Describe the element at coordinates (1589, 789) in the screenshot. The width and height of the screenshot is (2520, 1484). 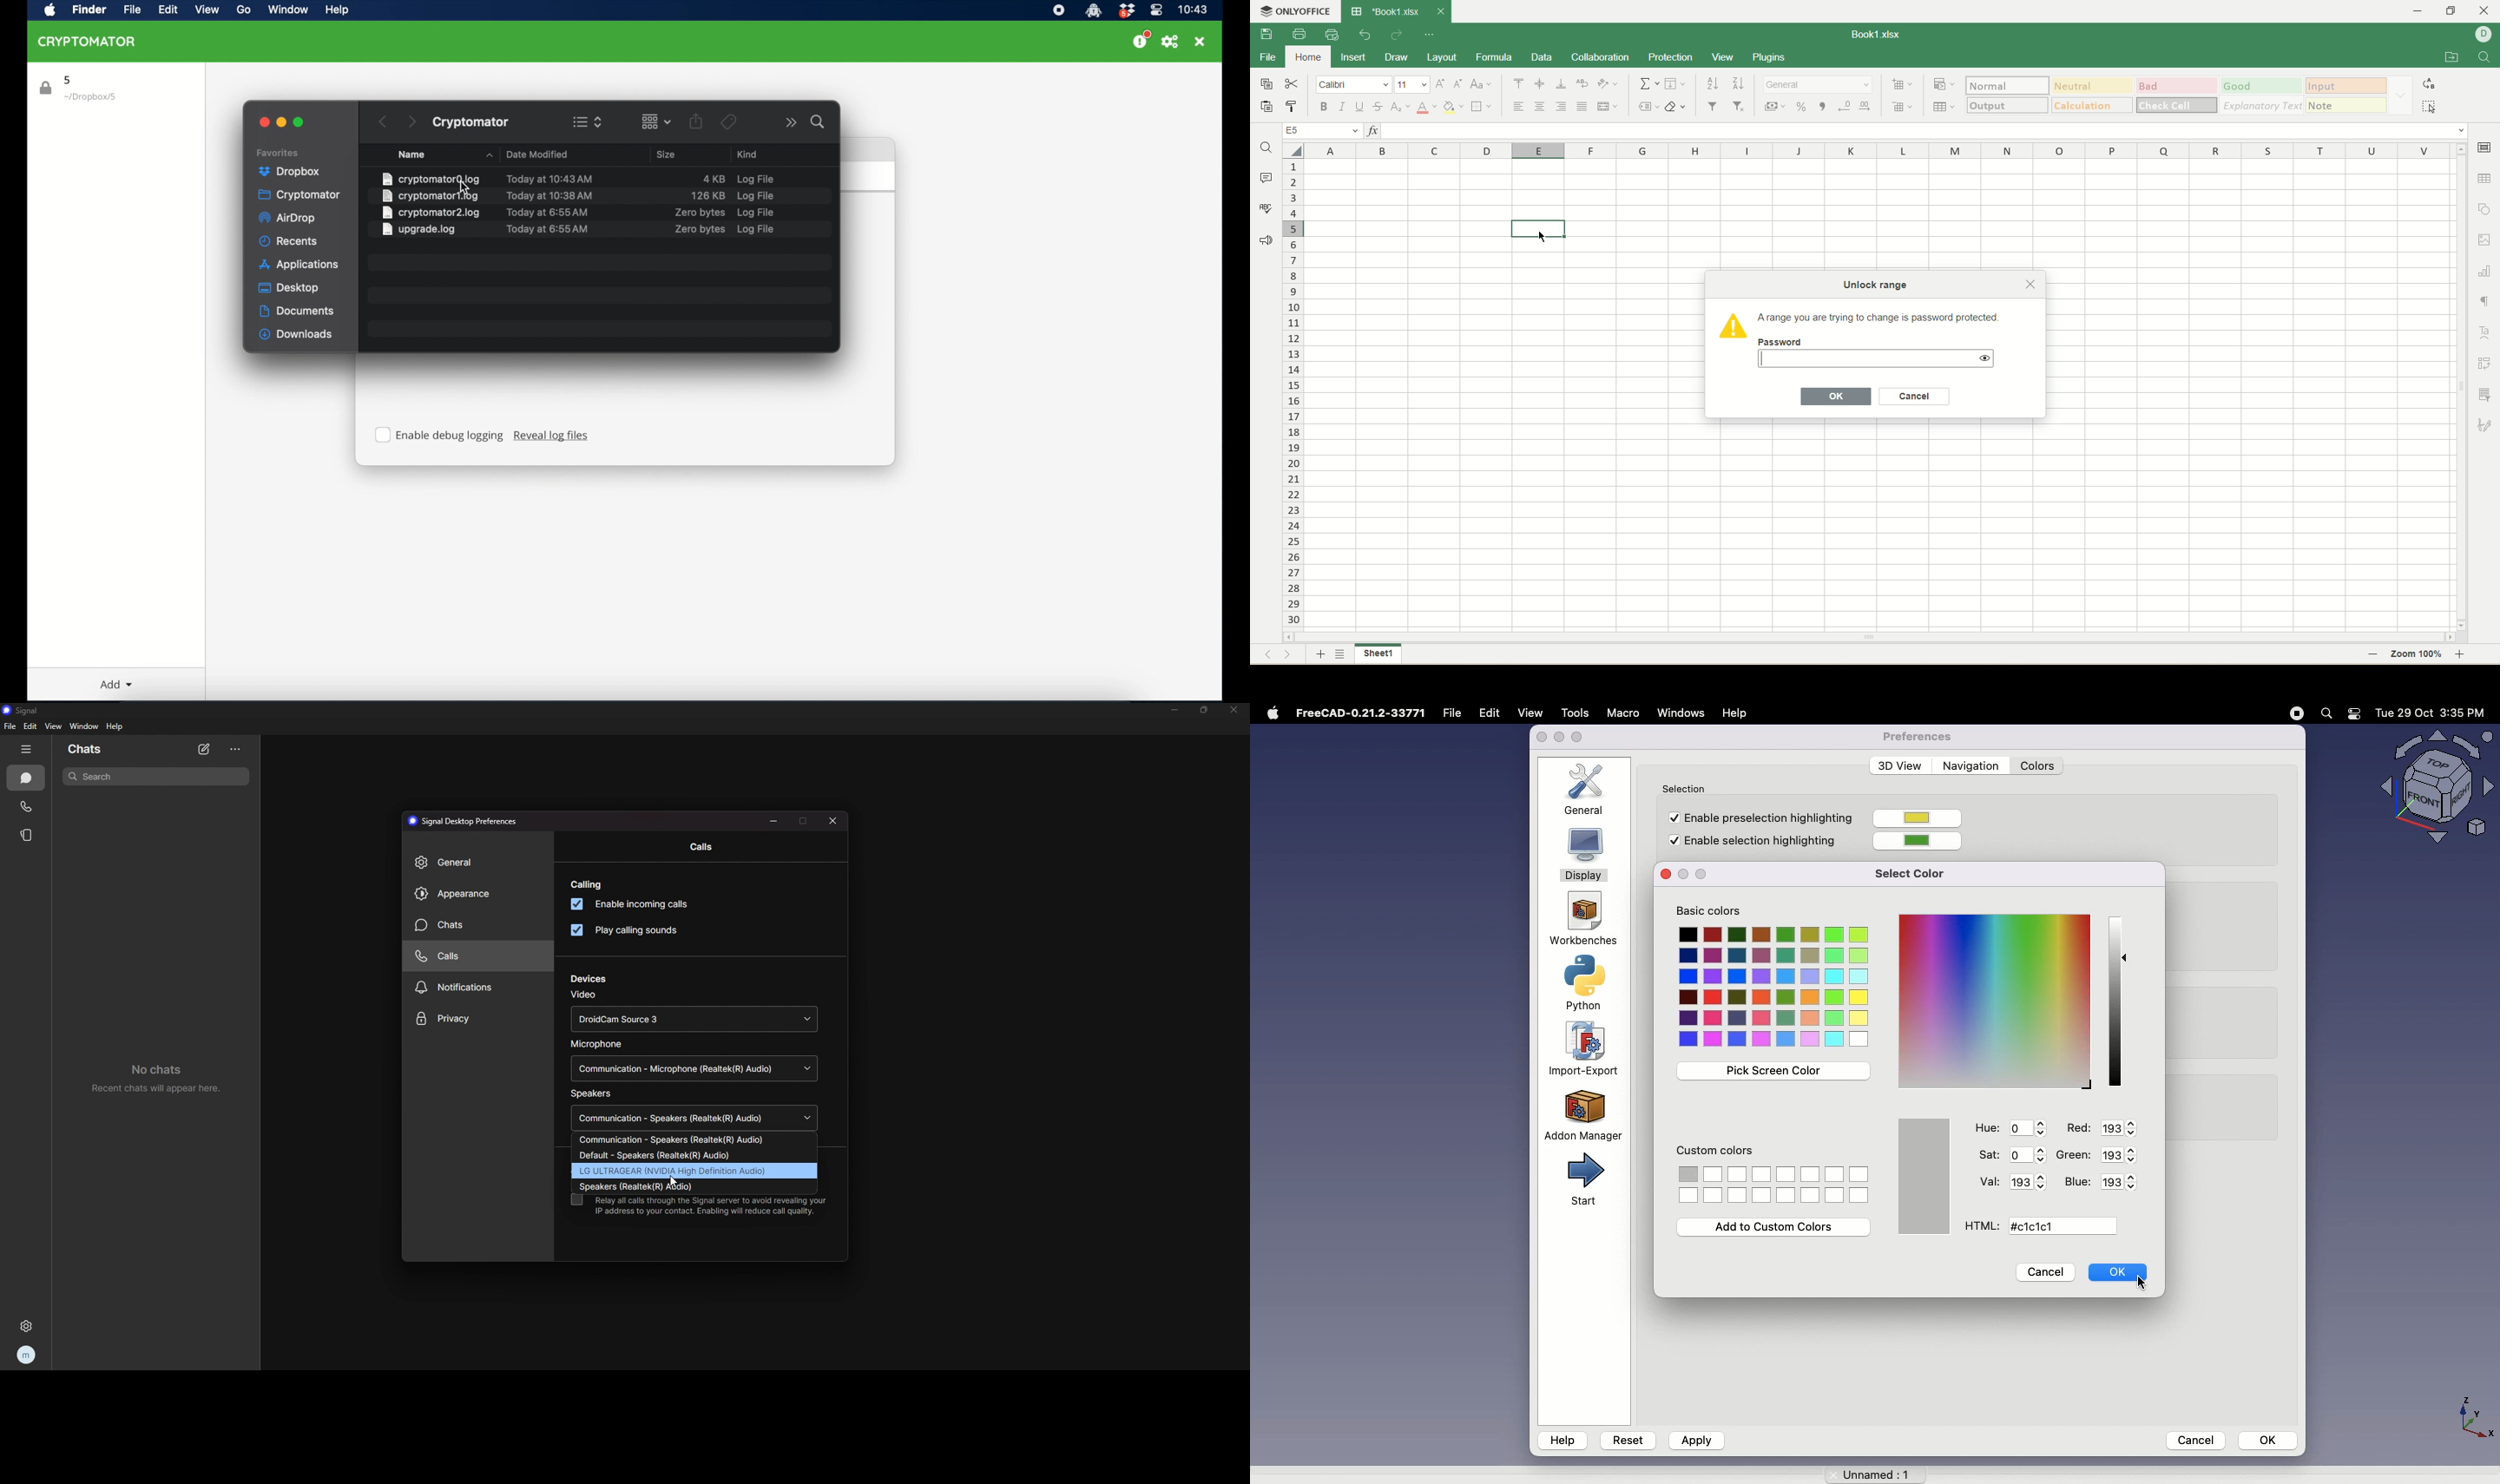
I see `General` at that location.